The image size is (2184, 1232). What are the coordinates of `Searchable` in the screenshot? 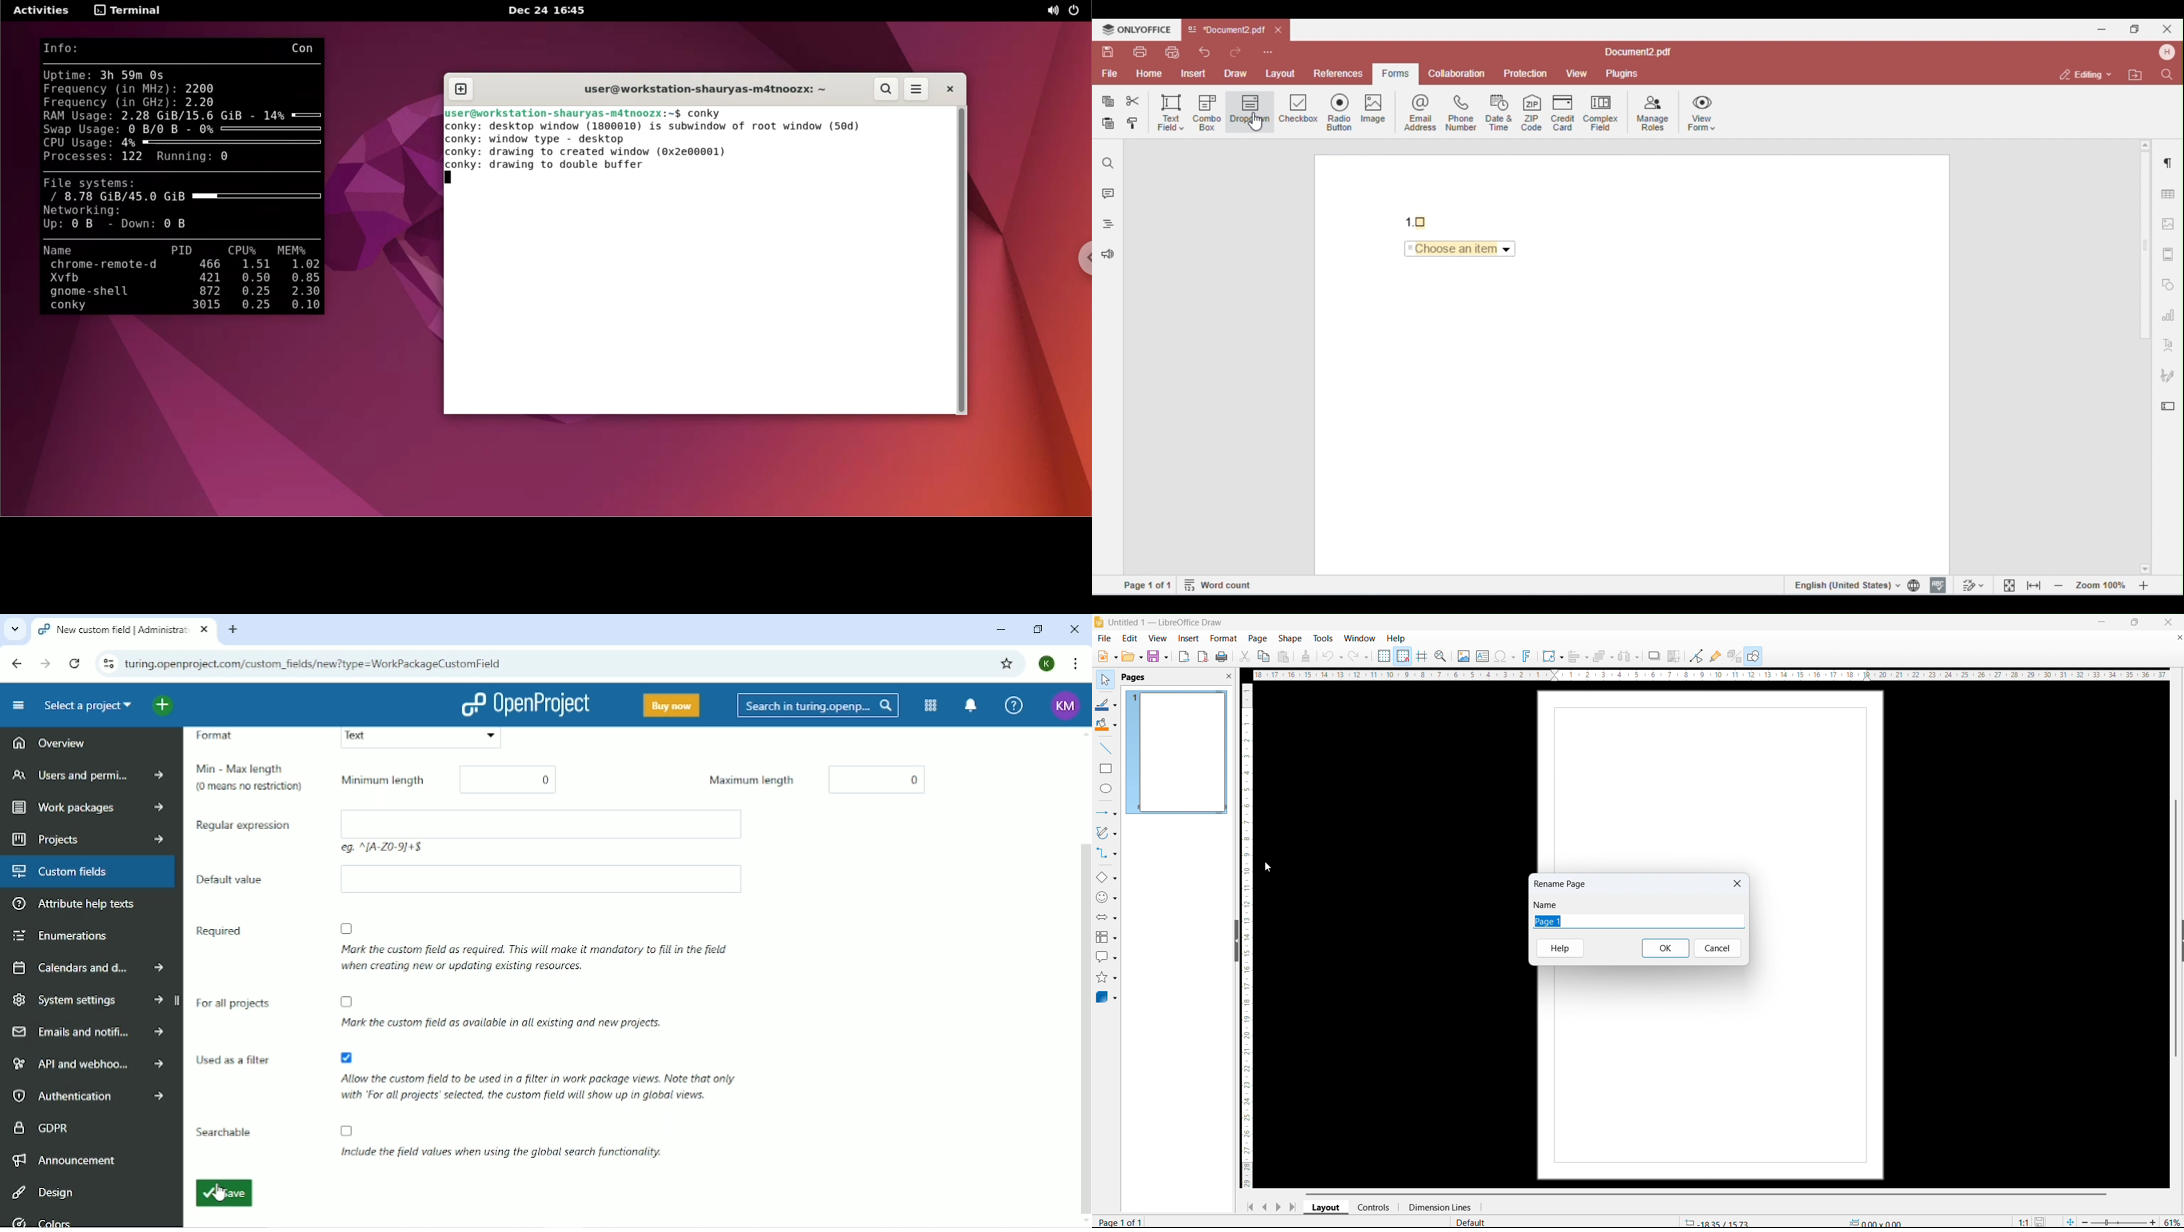 It's located at (435, 1141).